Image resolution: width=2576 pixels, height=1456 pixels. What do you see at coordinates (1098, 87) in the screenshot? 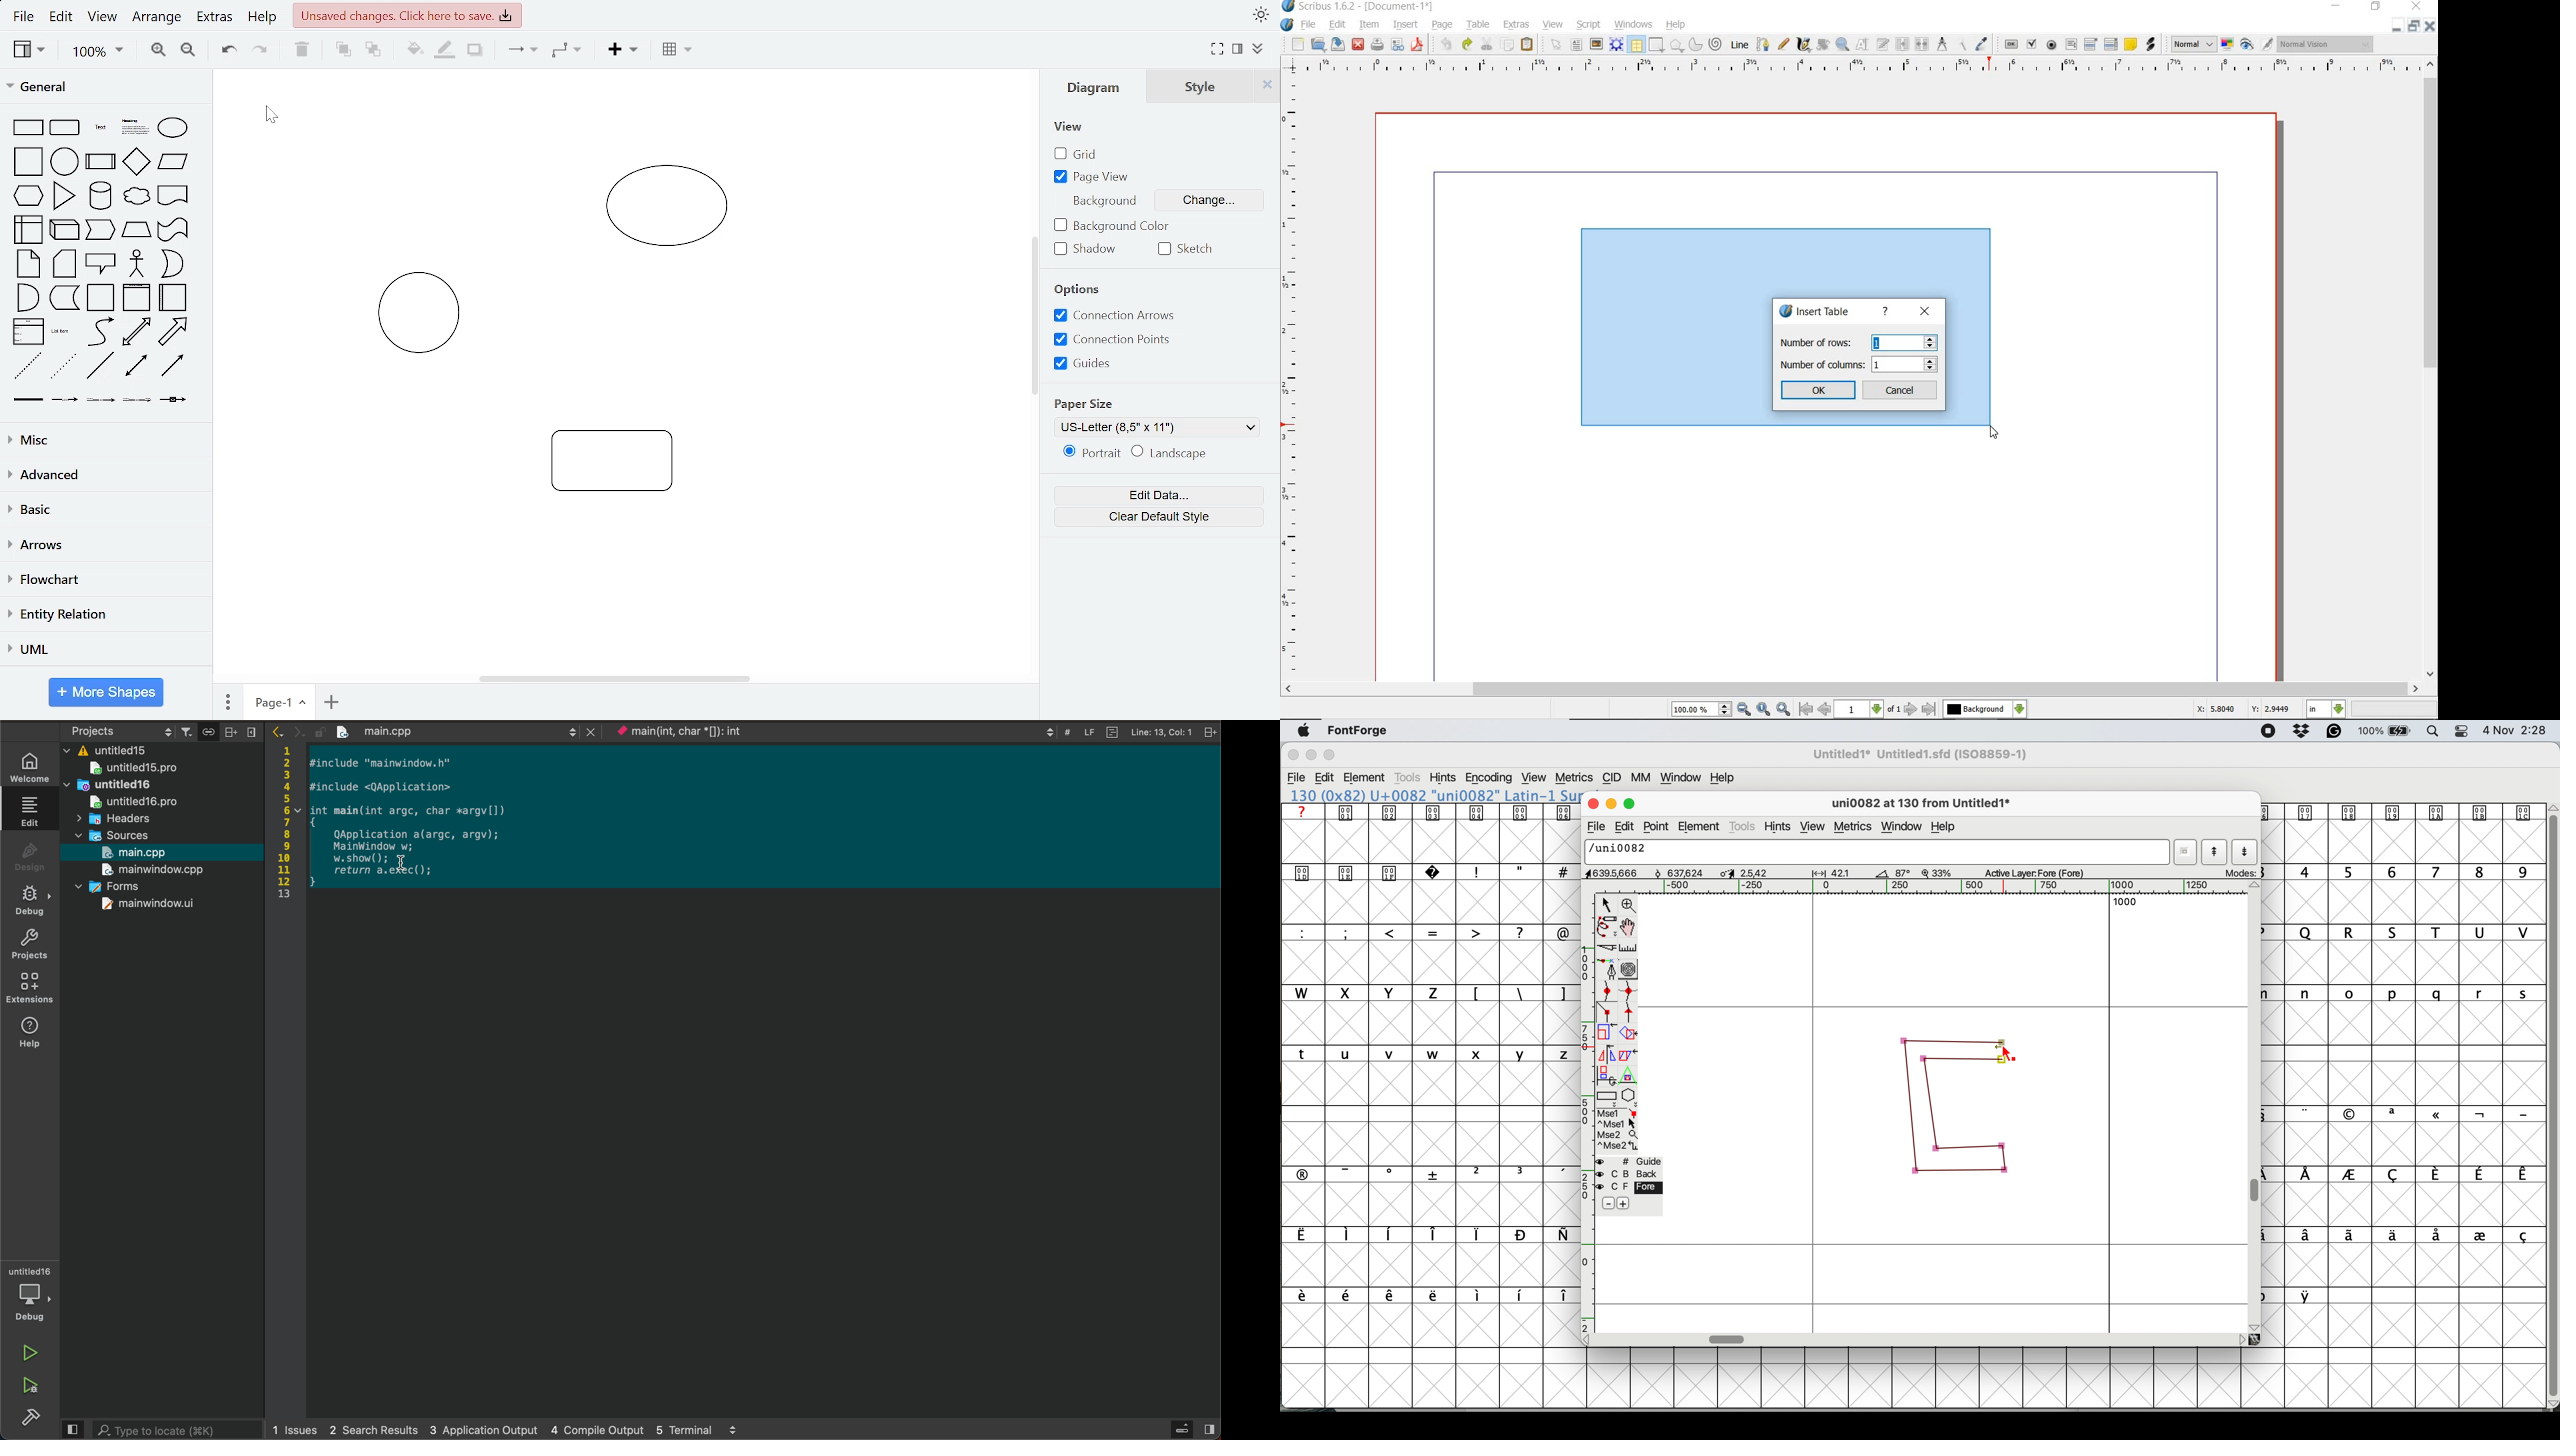
I see `diagram` at bounding box center [1098, 87].